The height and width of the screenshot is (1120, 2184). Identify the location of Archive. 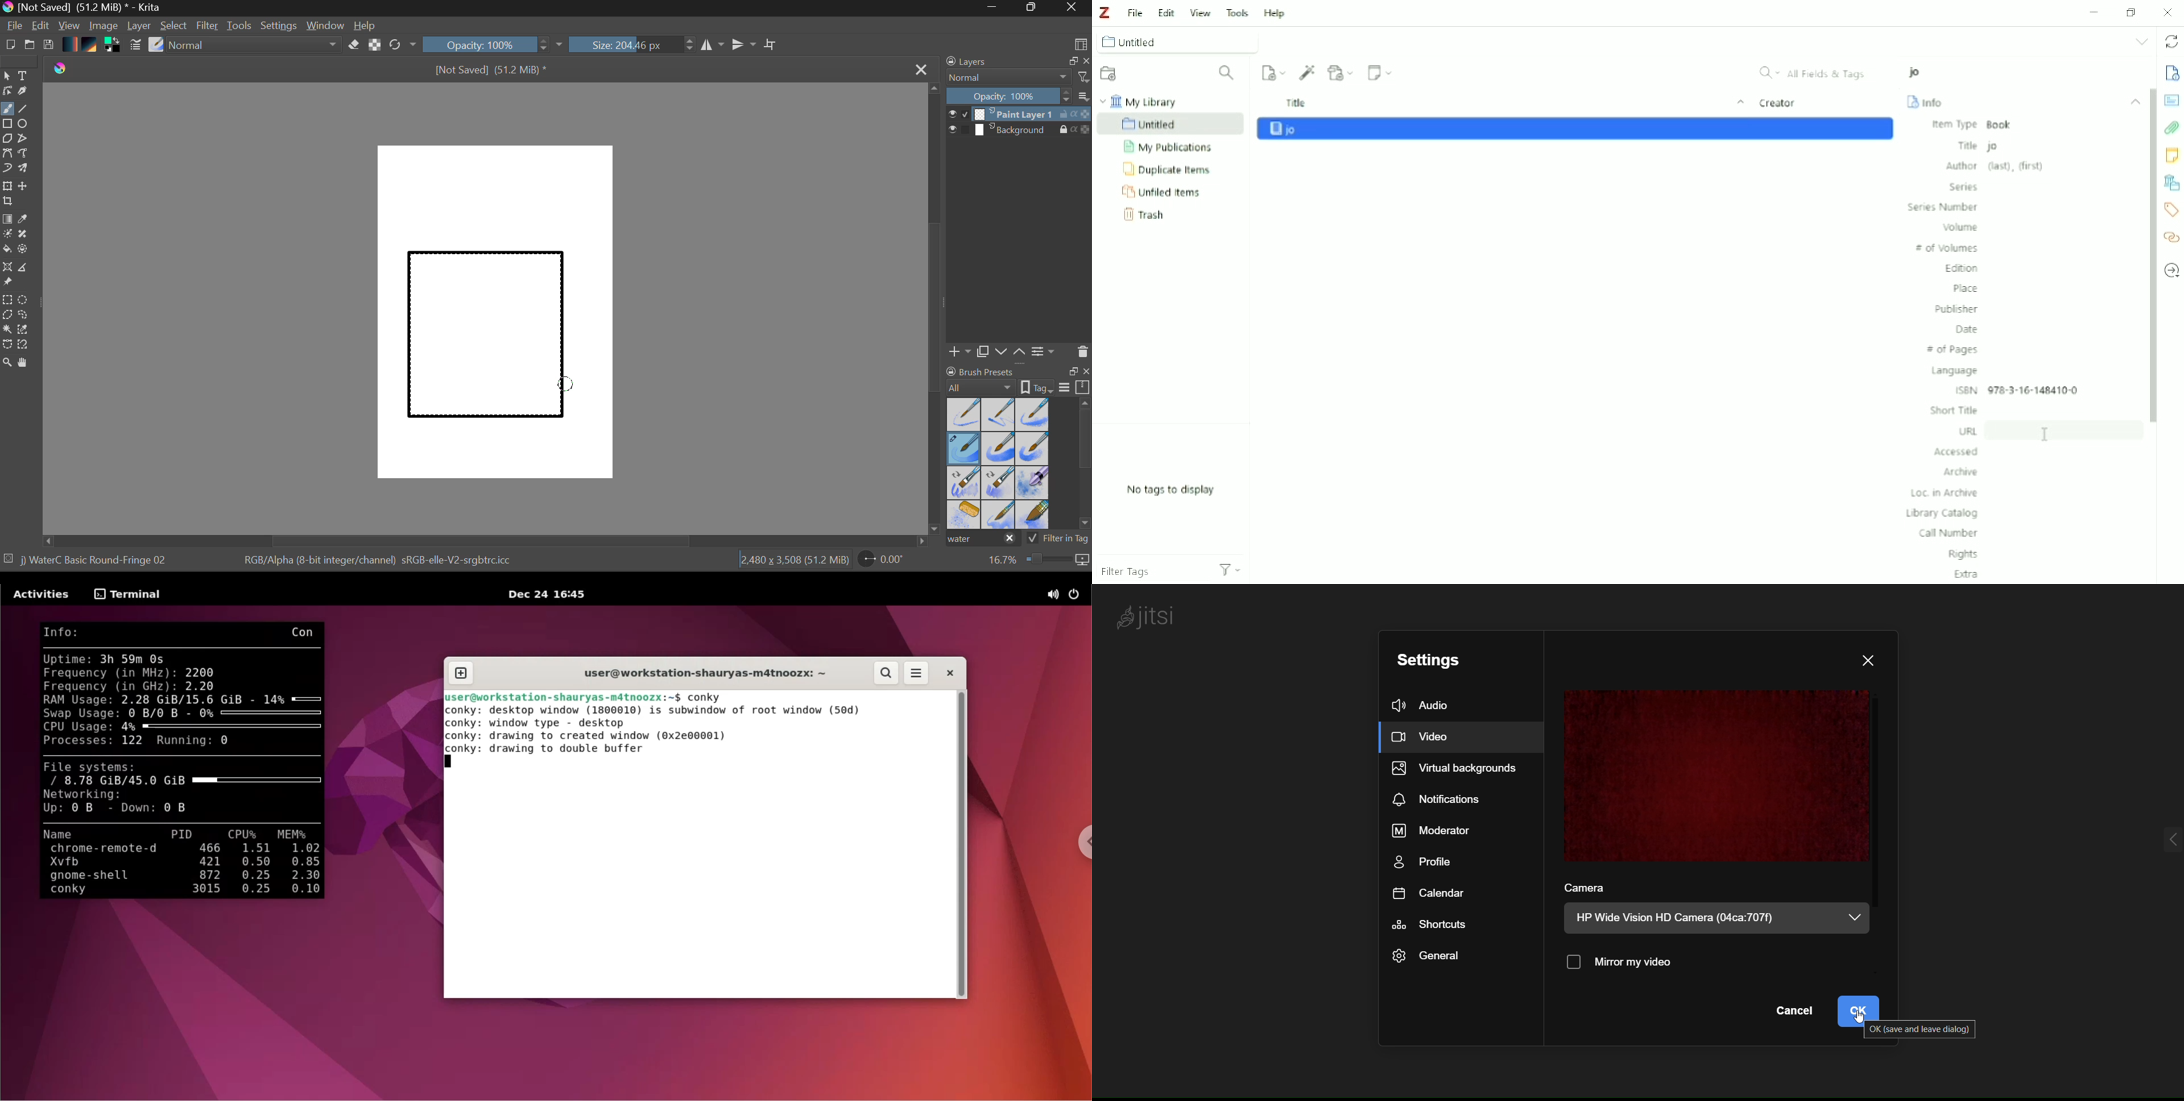
(1963, 472).